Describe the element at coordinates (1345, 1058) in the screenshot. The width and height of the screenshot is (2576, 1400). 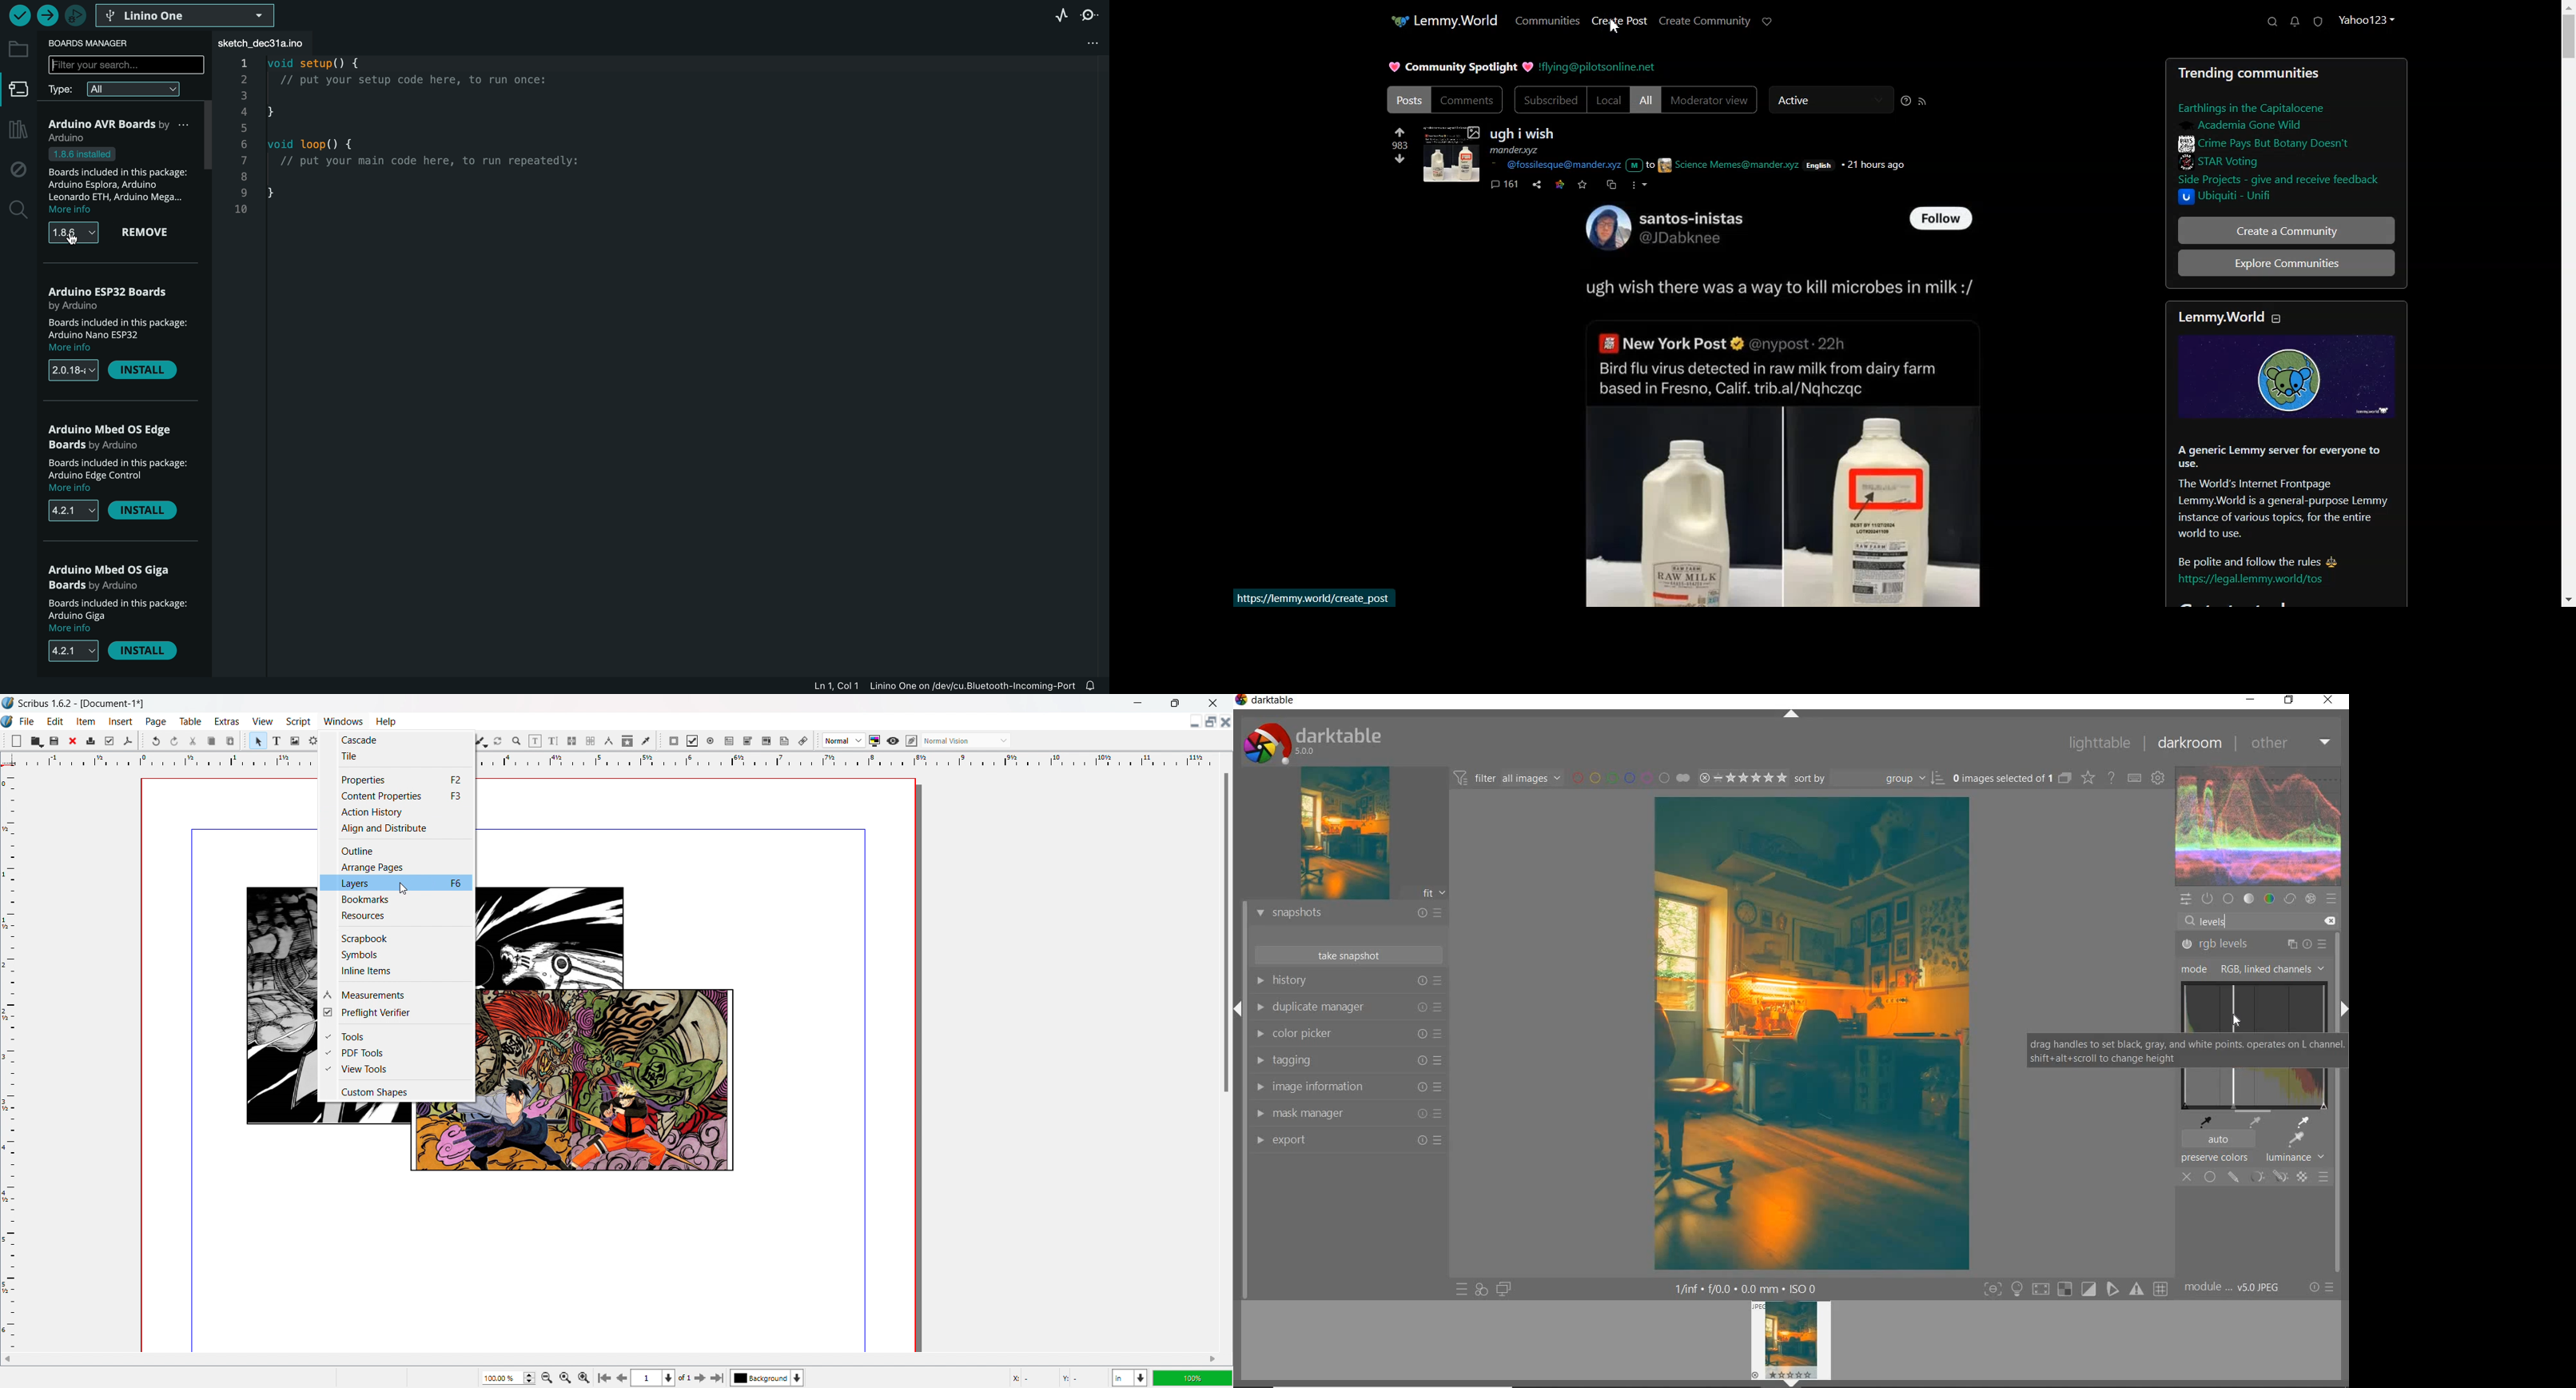
I see `tagging` at that location.